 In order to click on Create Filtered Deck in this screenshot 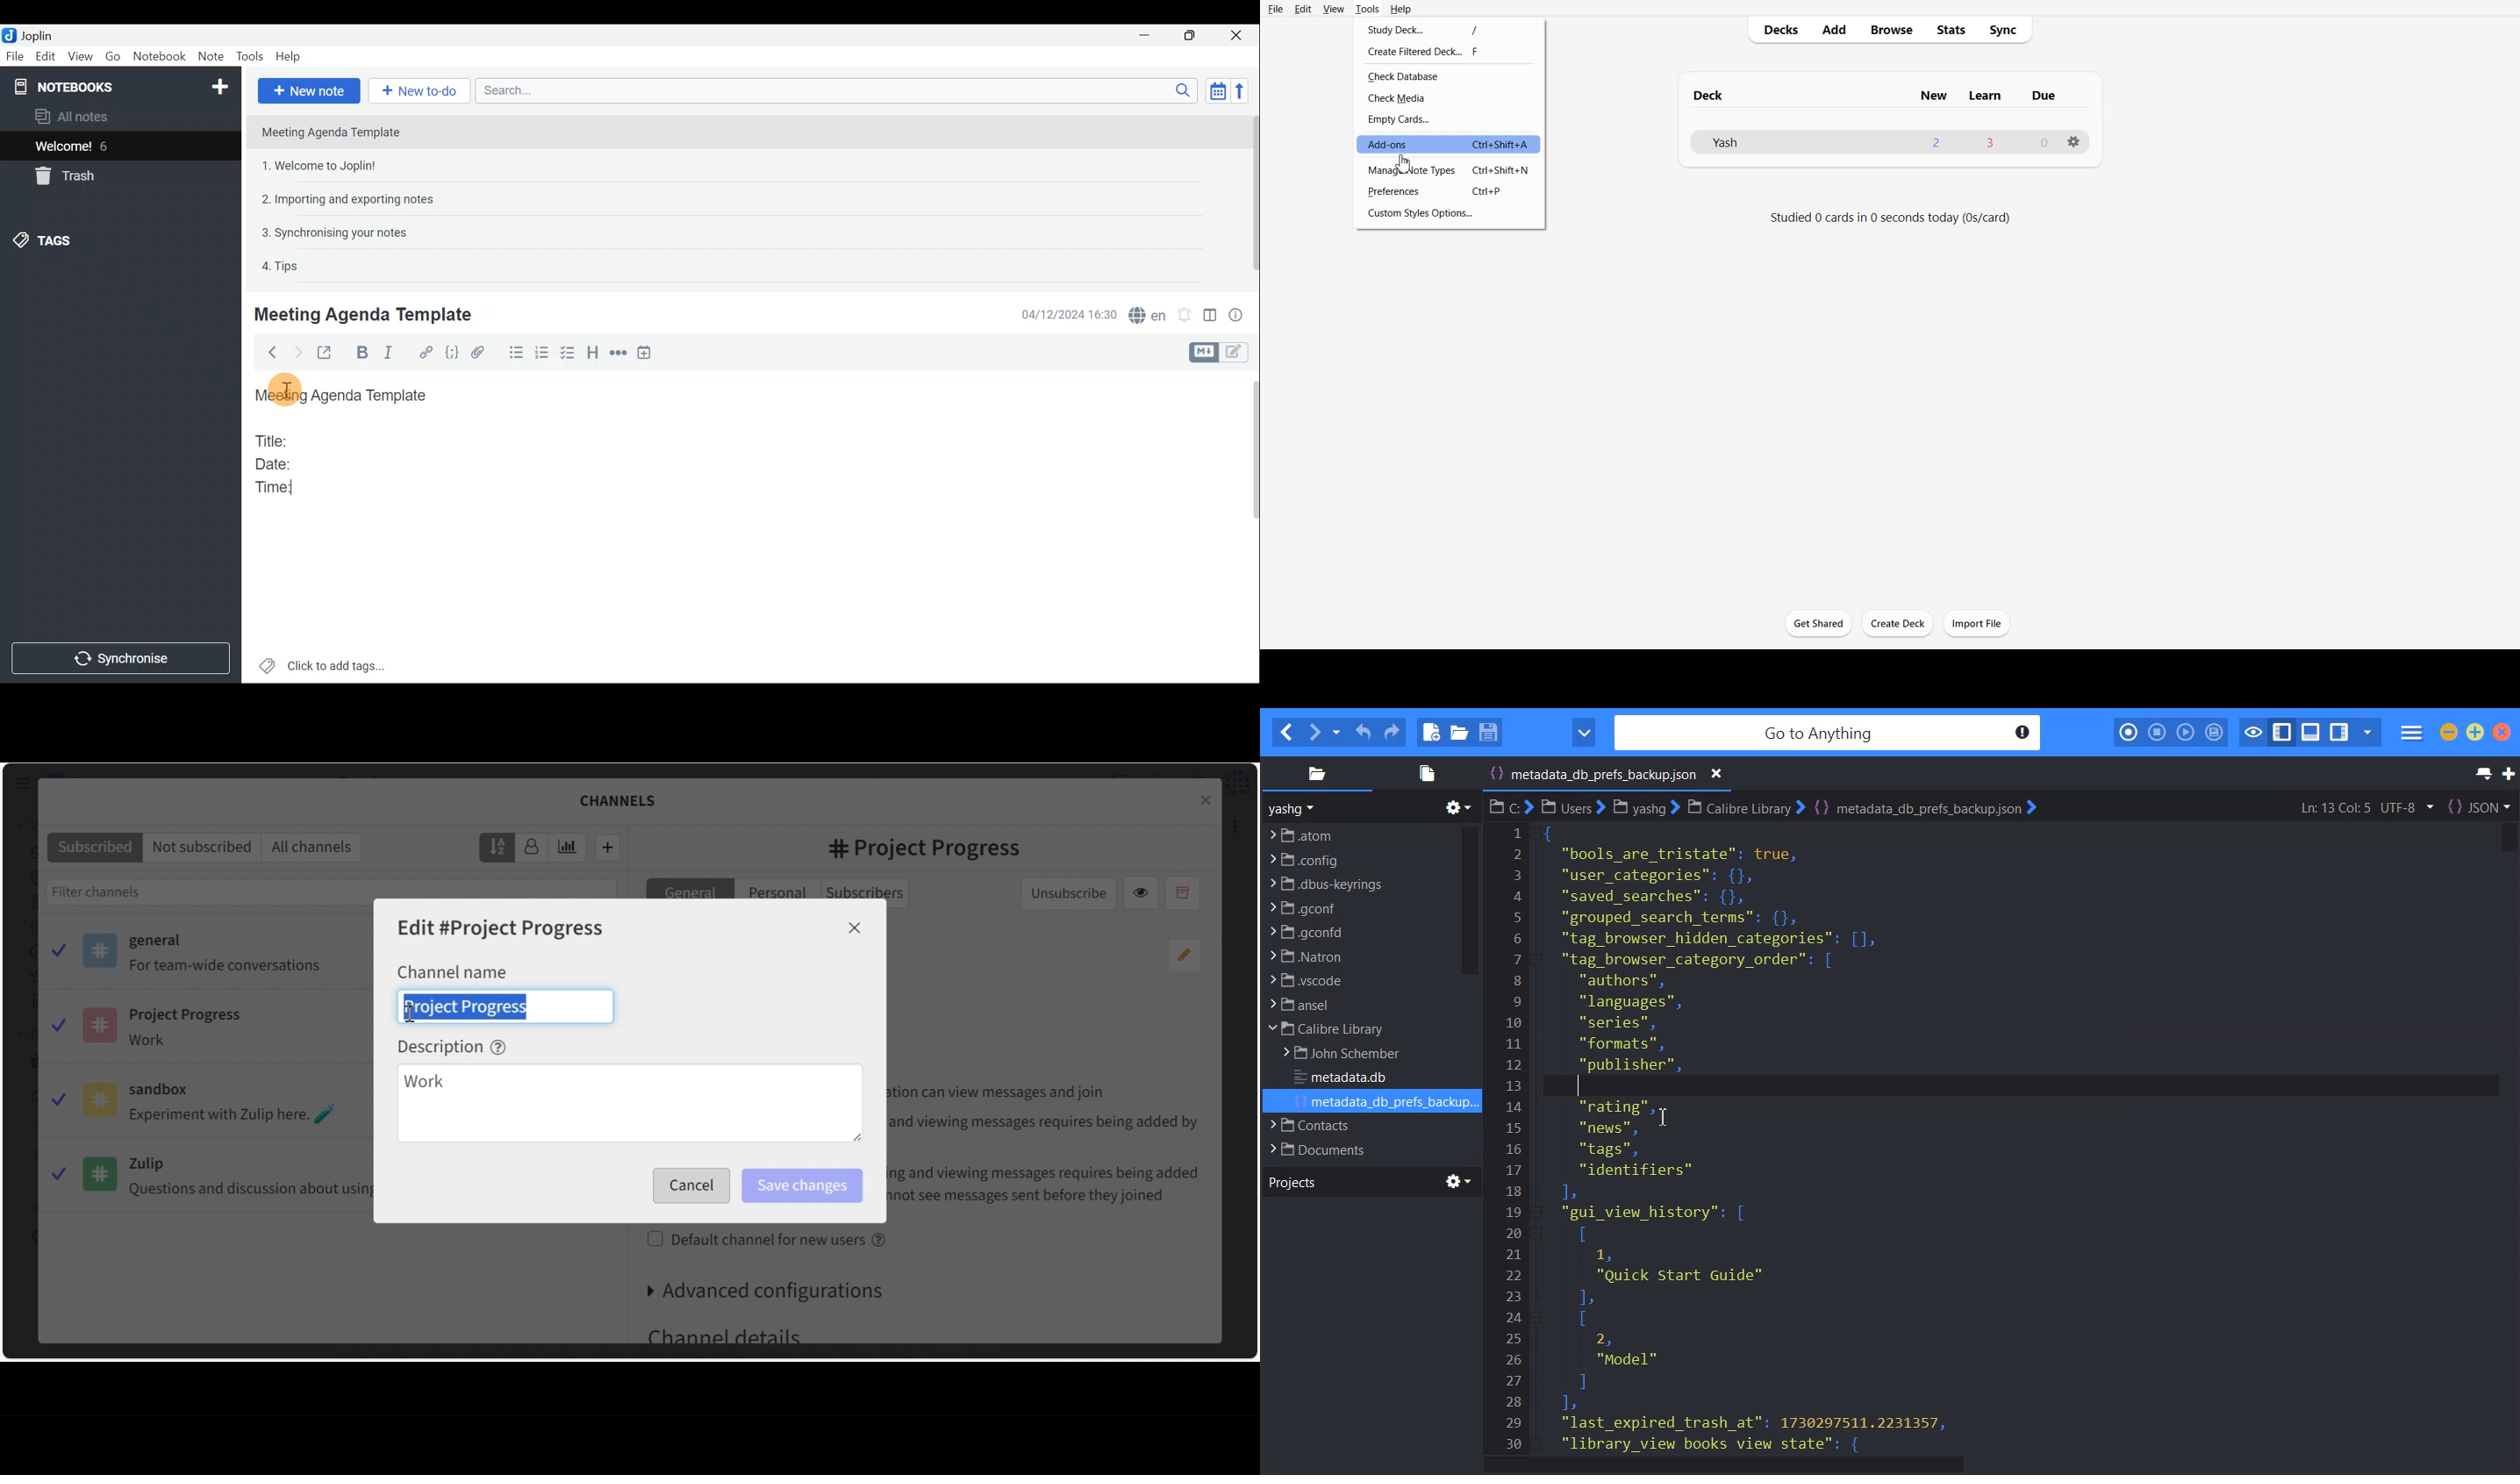, I will do `click(1450, 51)`.